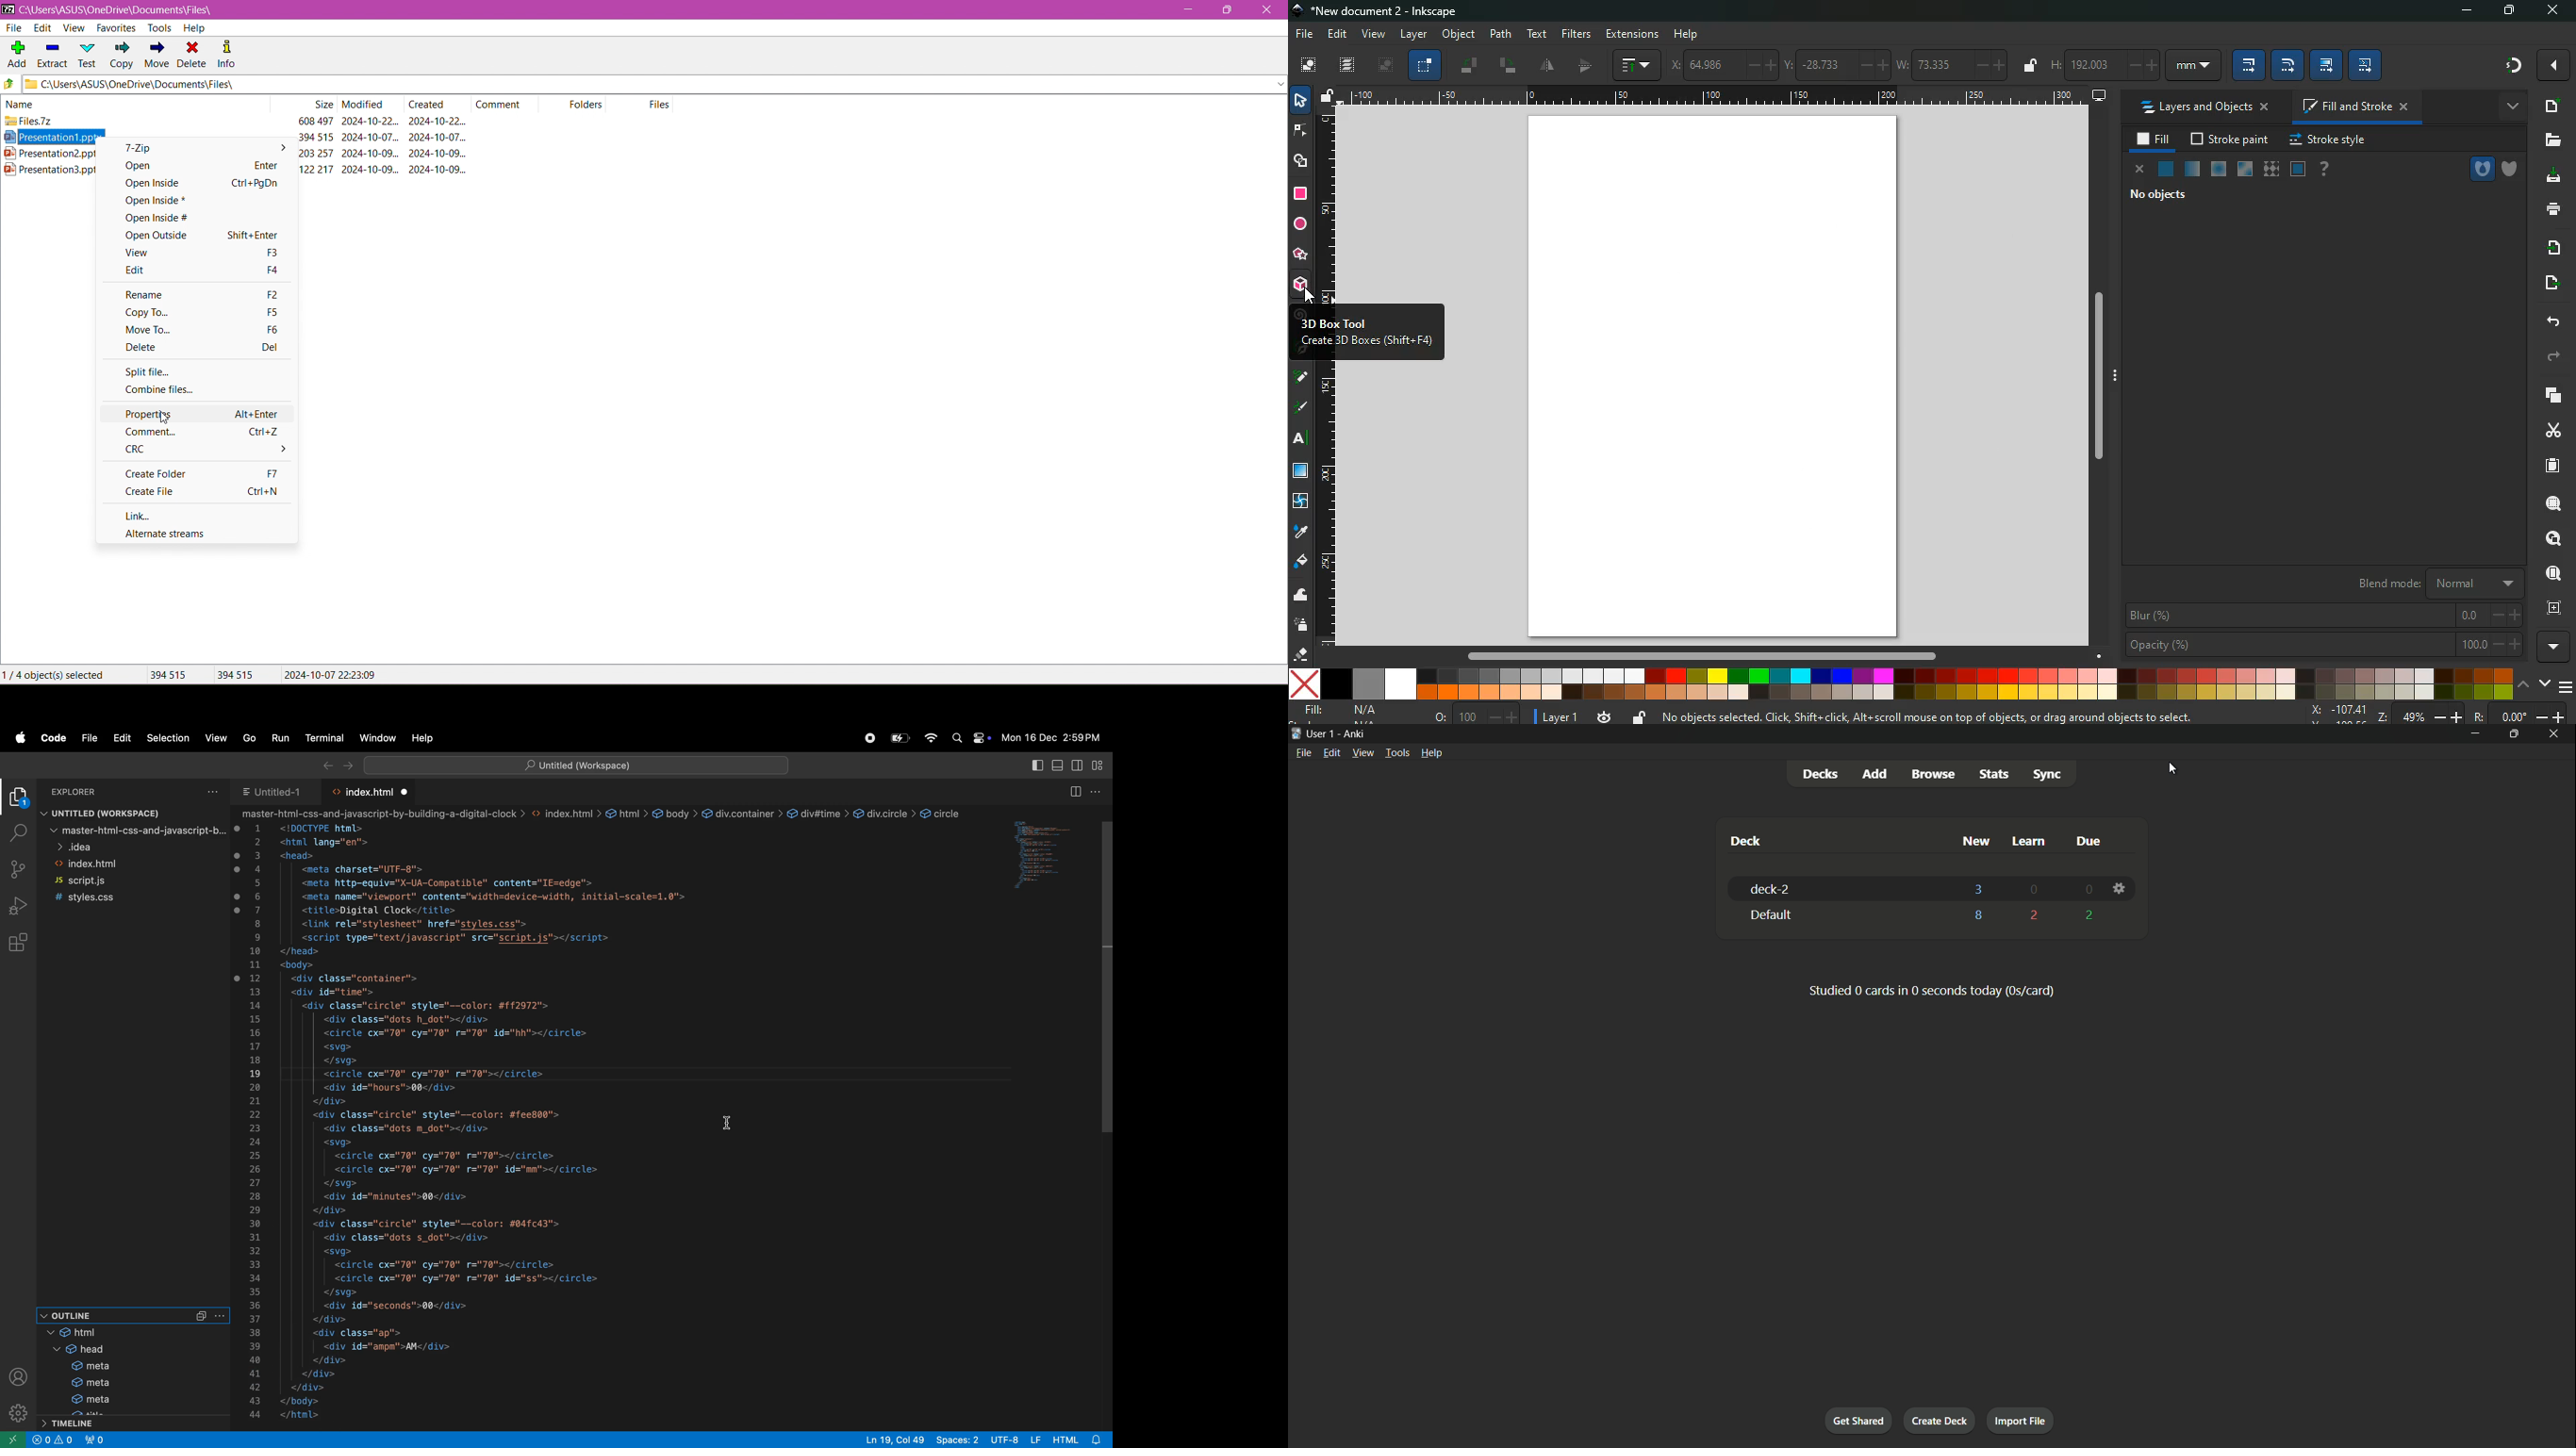 The image size is (2576, 1456). I want to click on create deck, so click(1939, 1419).